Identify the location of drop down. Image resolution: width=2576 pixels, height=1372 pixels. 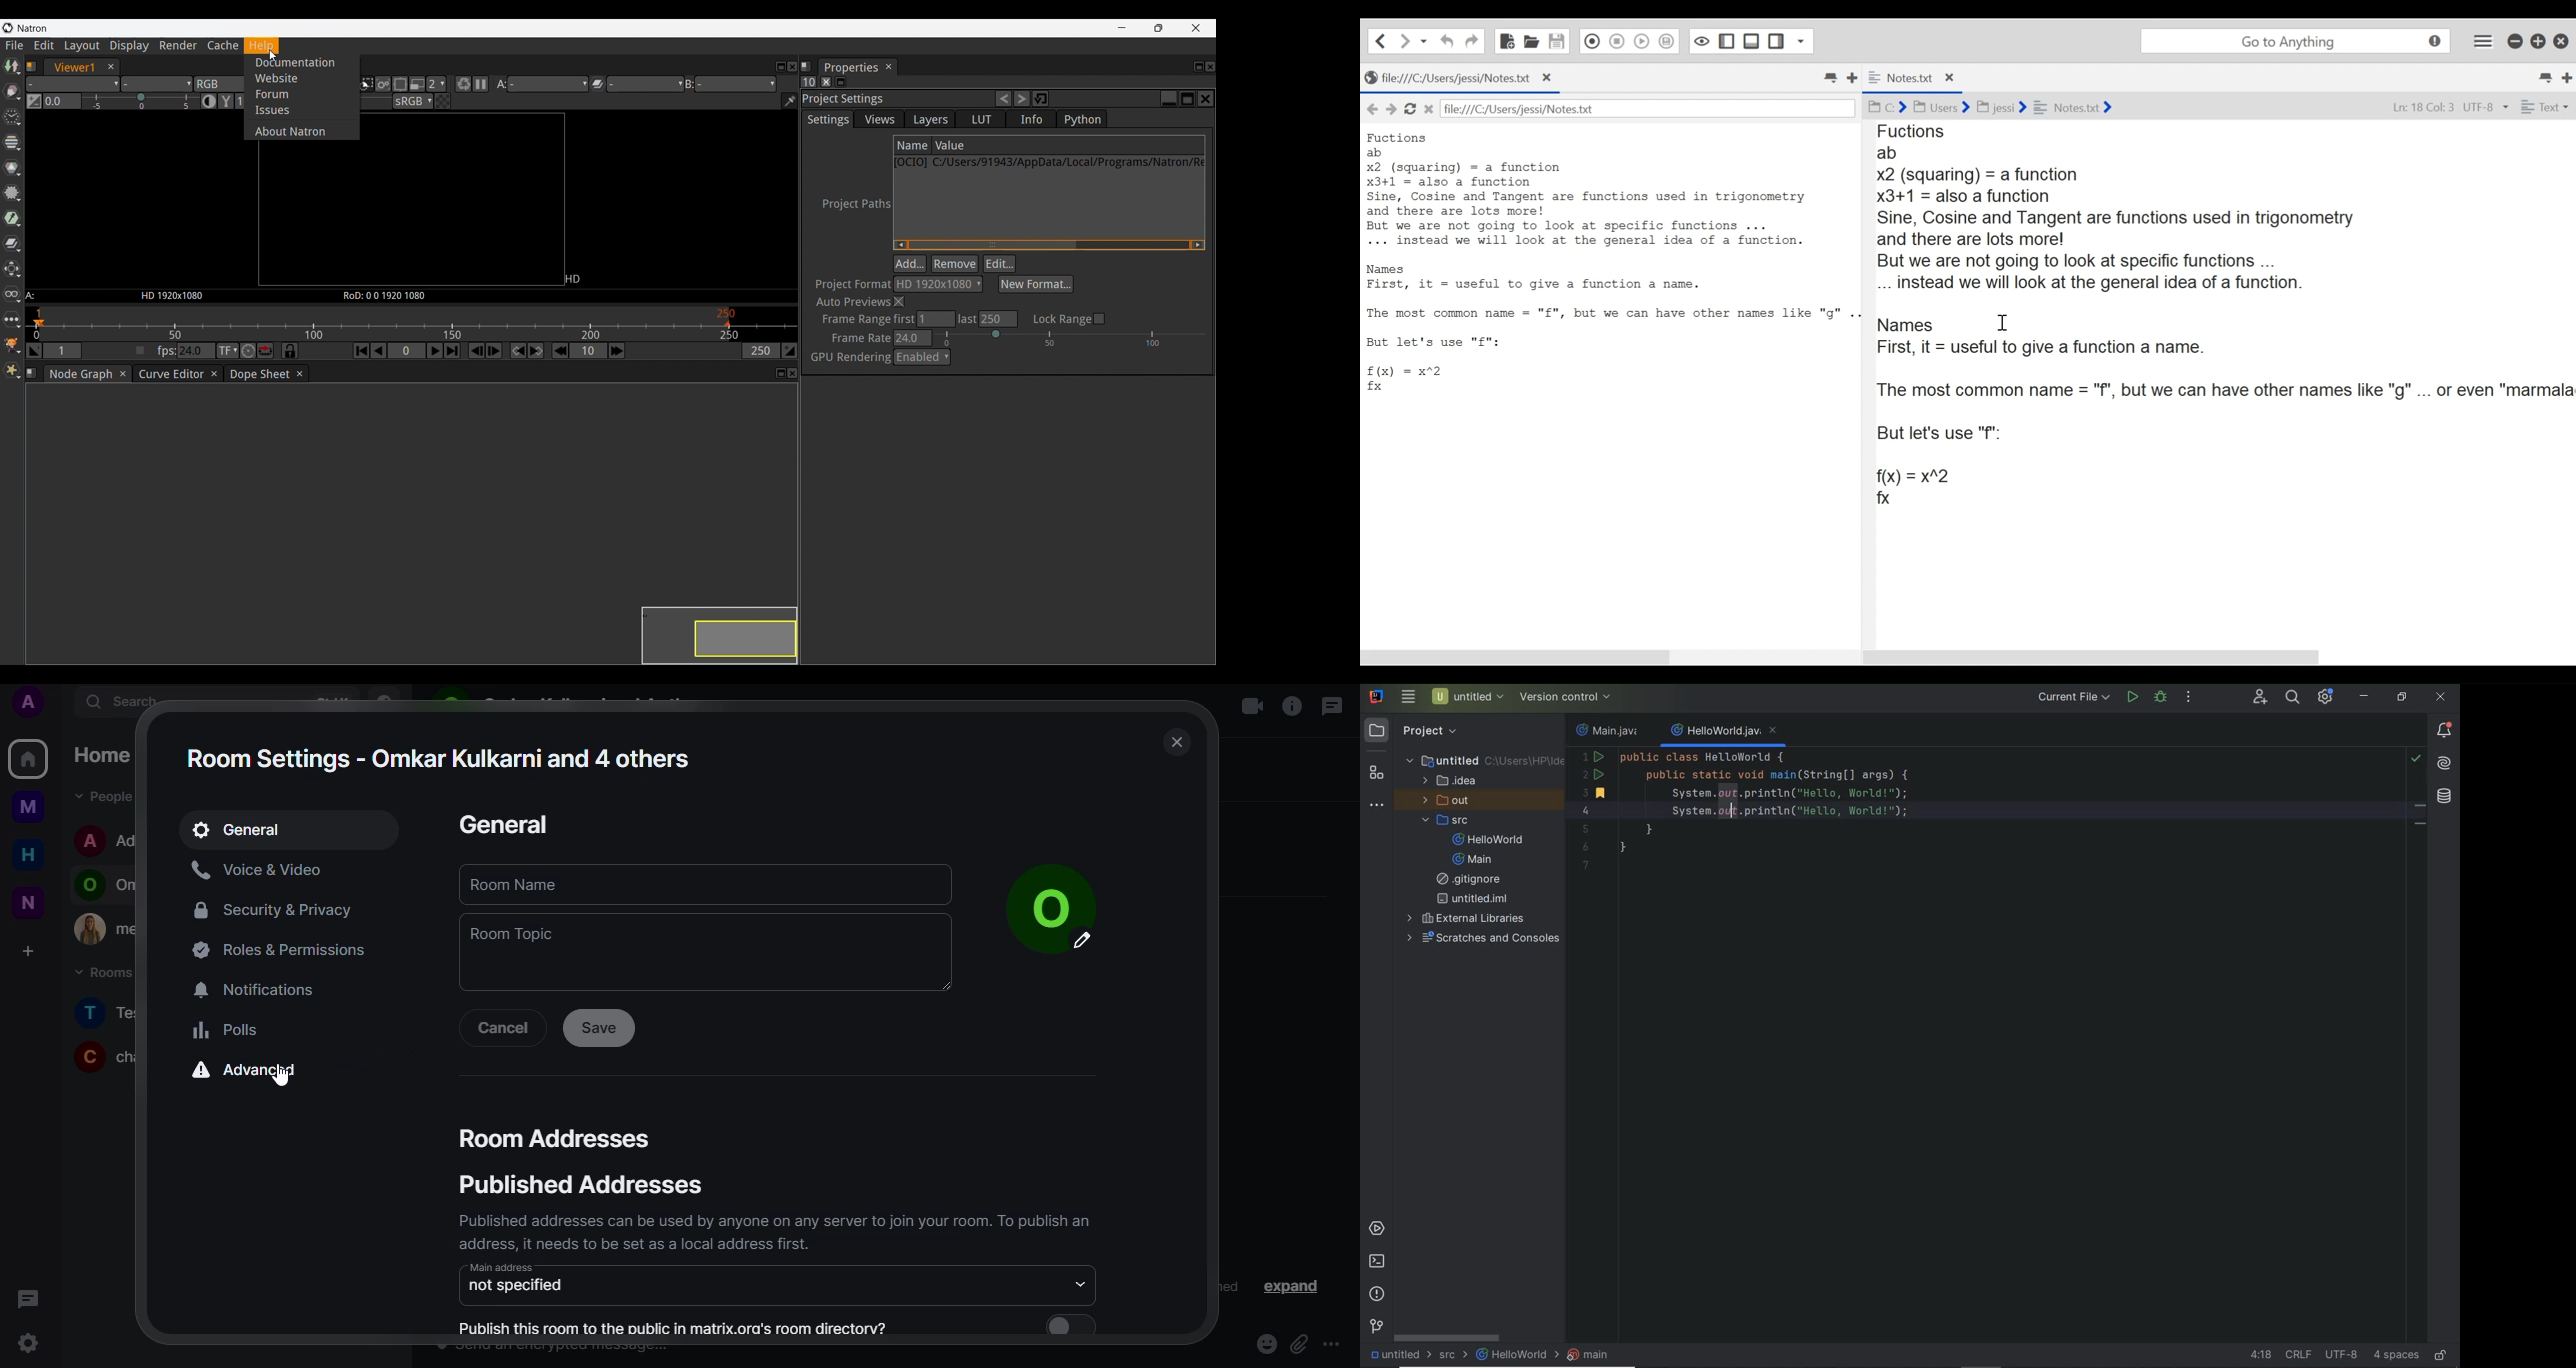
(1083, 1282).